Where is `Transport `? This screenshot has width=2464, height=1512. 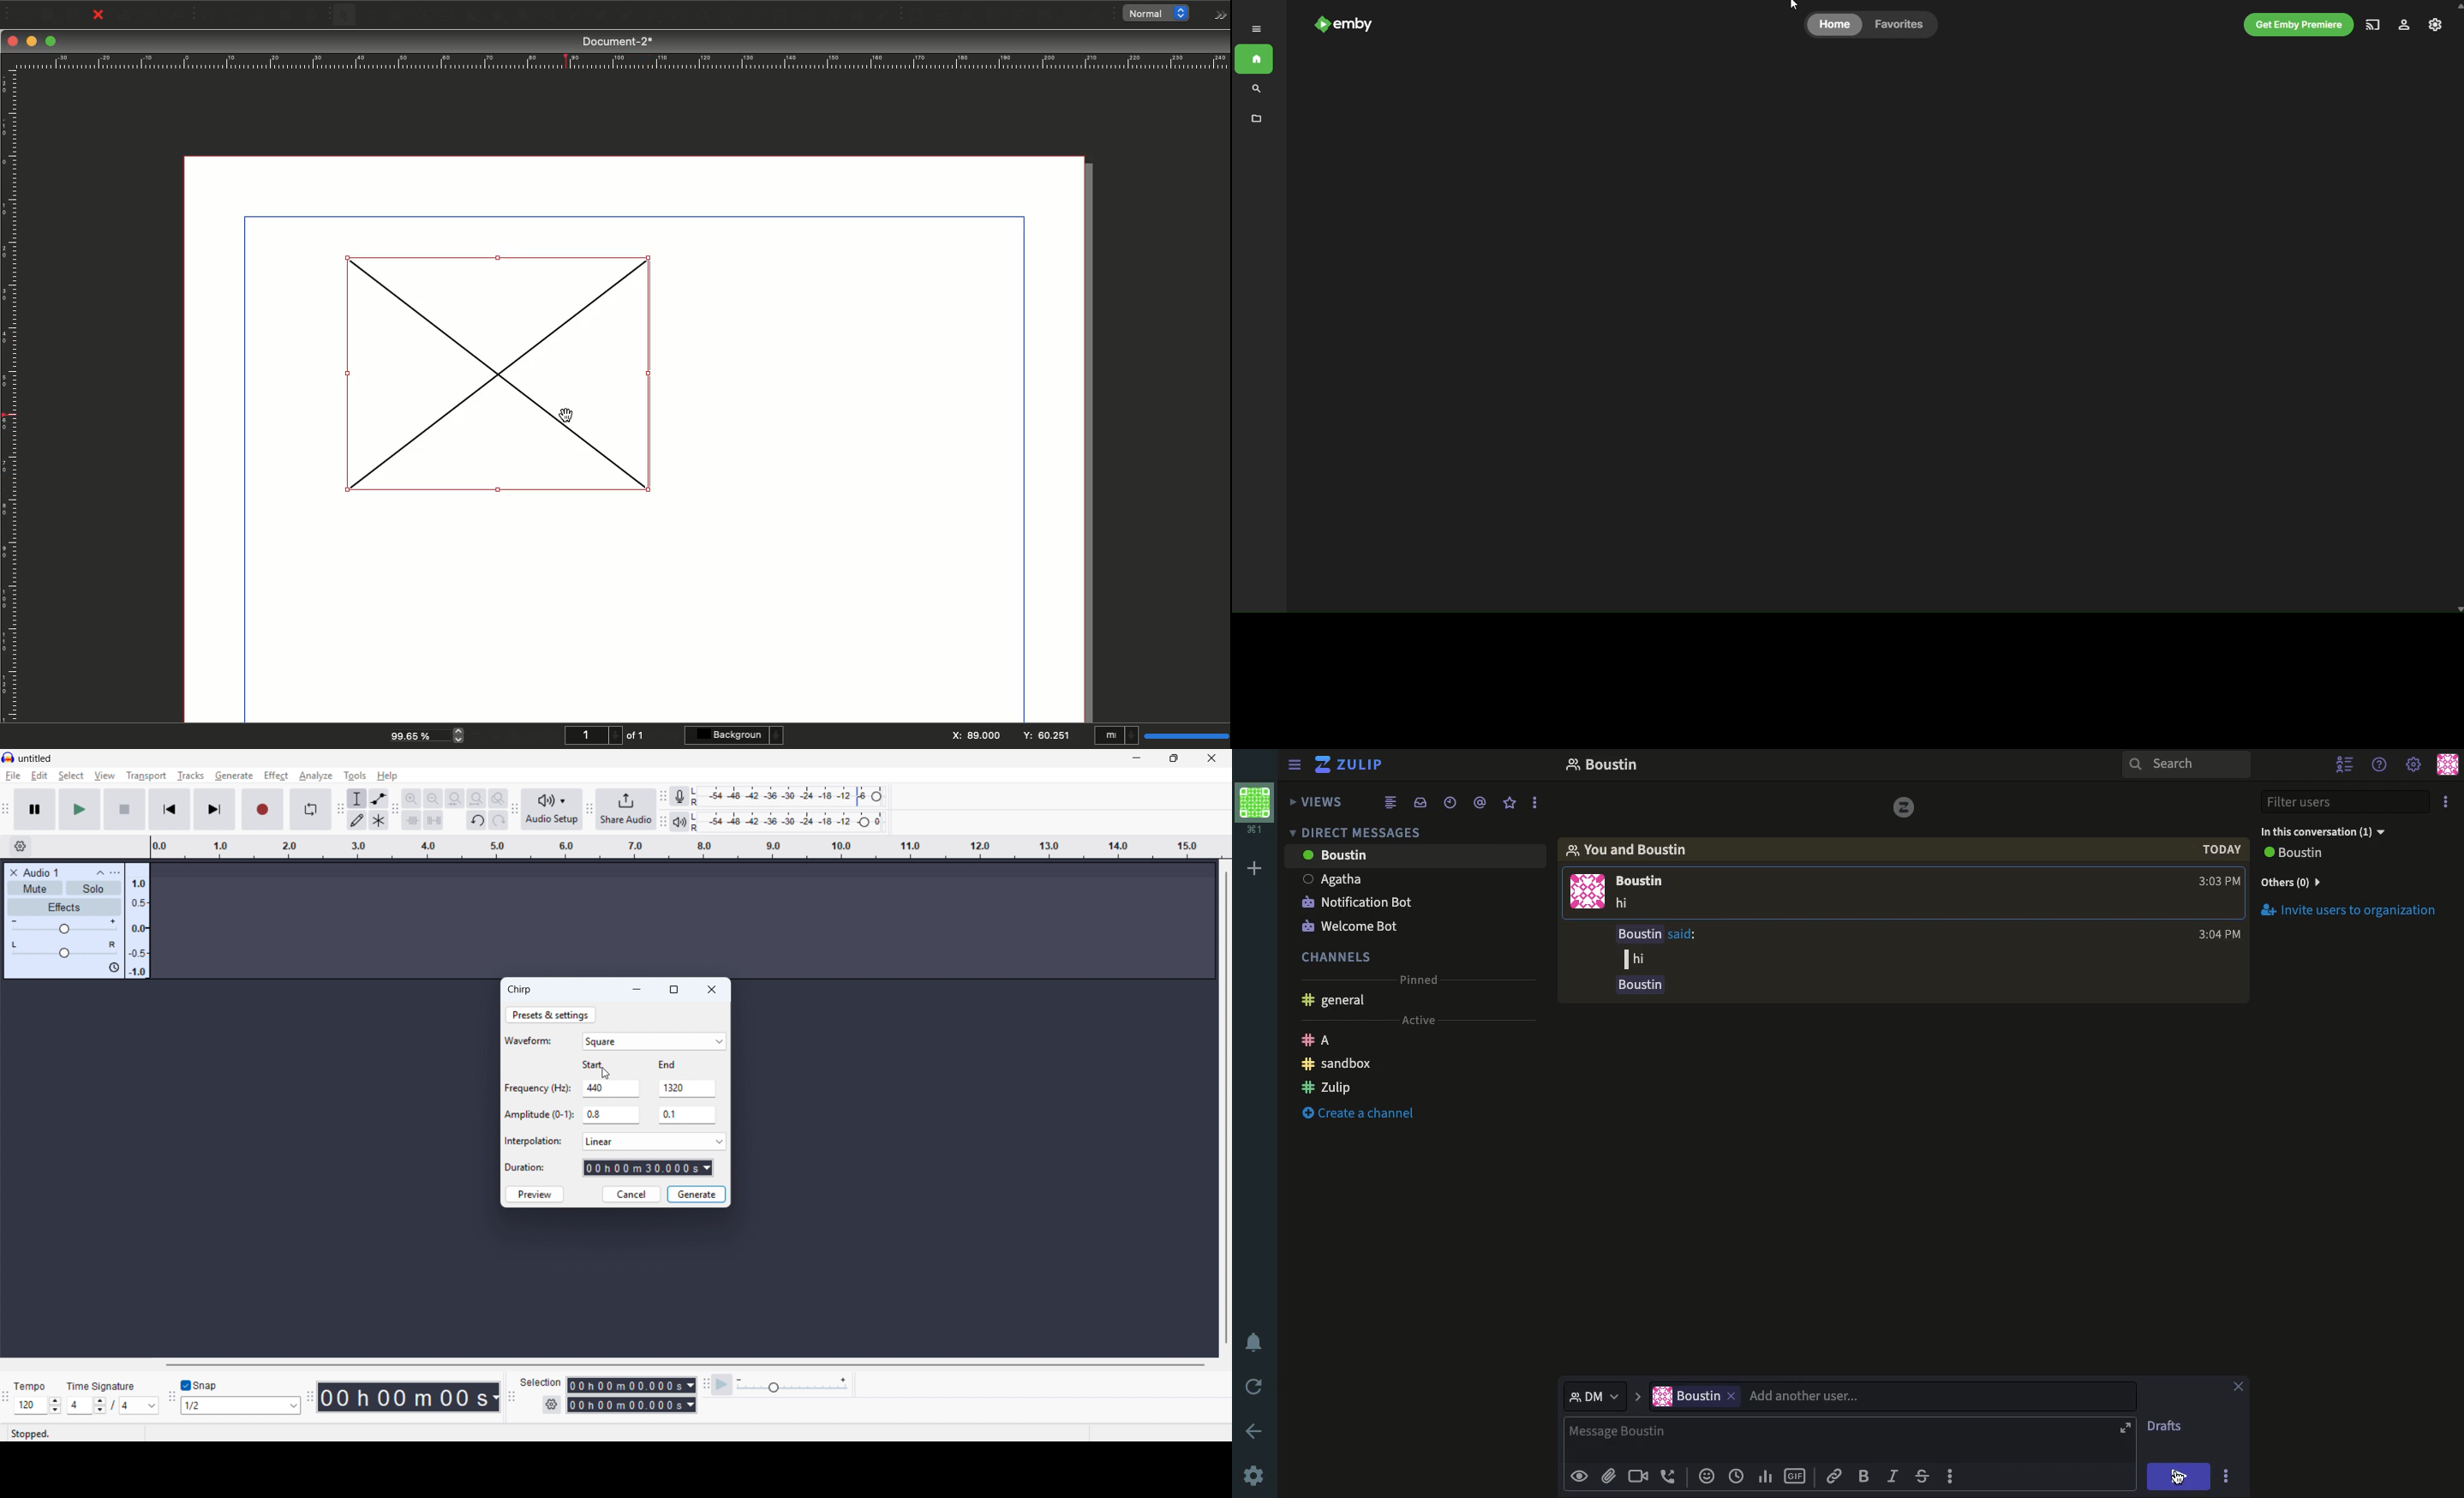 Transport  is located at coordinates (145, 775).